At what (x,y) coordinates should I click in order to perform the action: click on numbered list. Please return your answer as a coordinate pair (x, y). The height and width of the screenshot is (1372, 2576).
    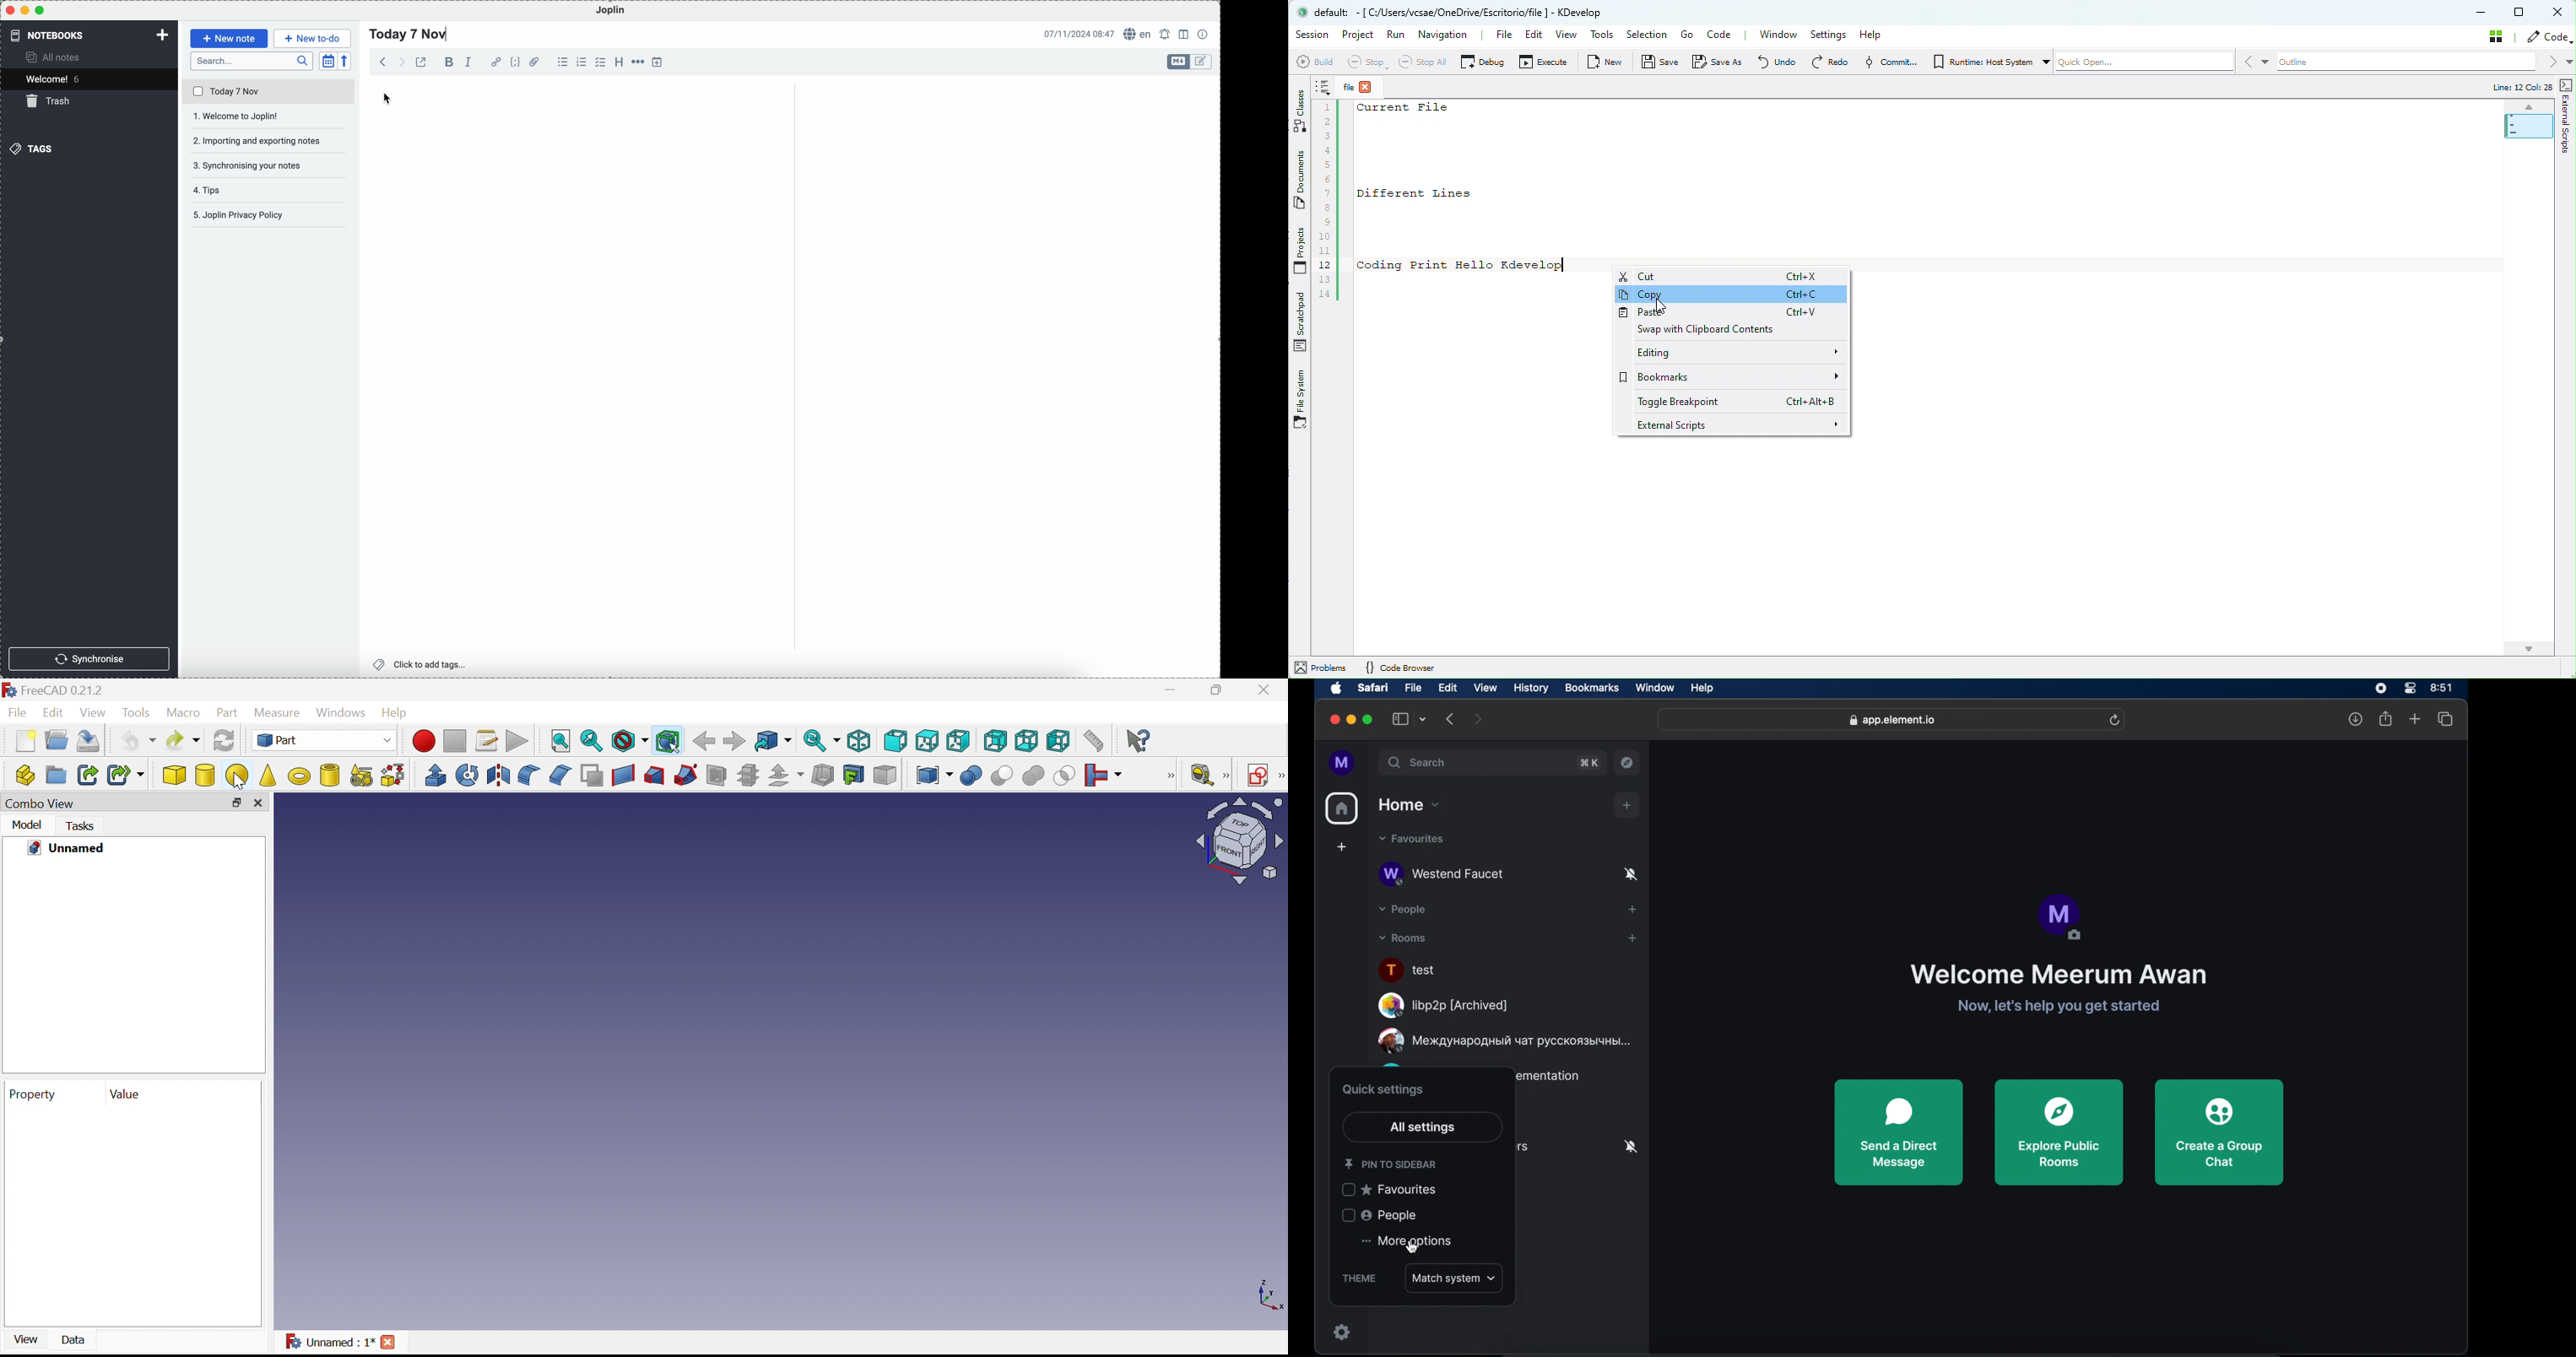
    Looking at the image, I should click on (582, 62).